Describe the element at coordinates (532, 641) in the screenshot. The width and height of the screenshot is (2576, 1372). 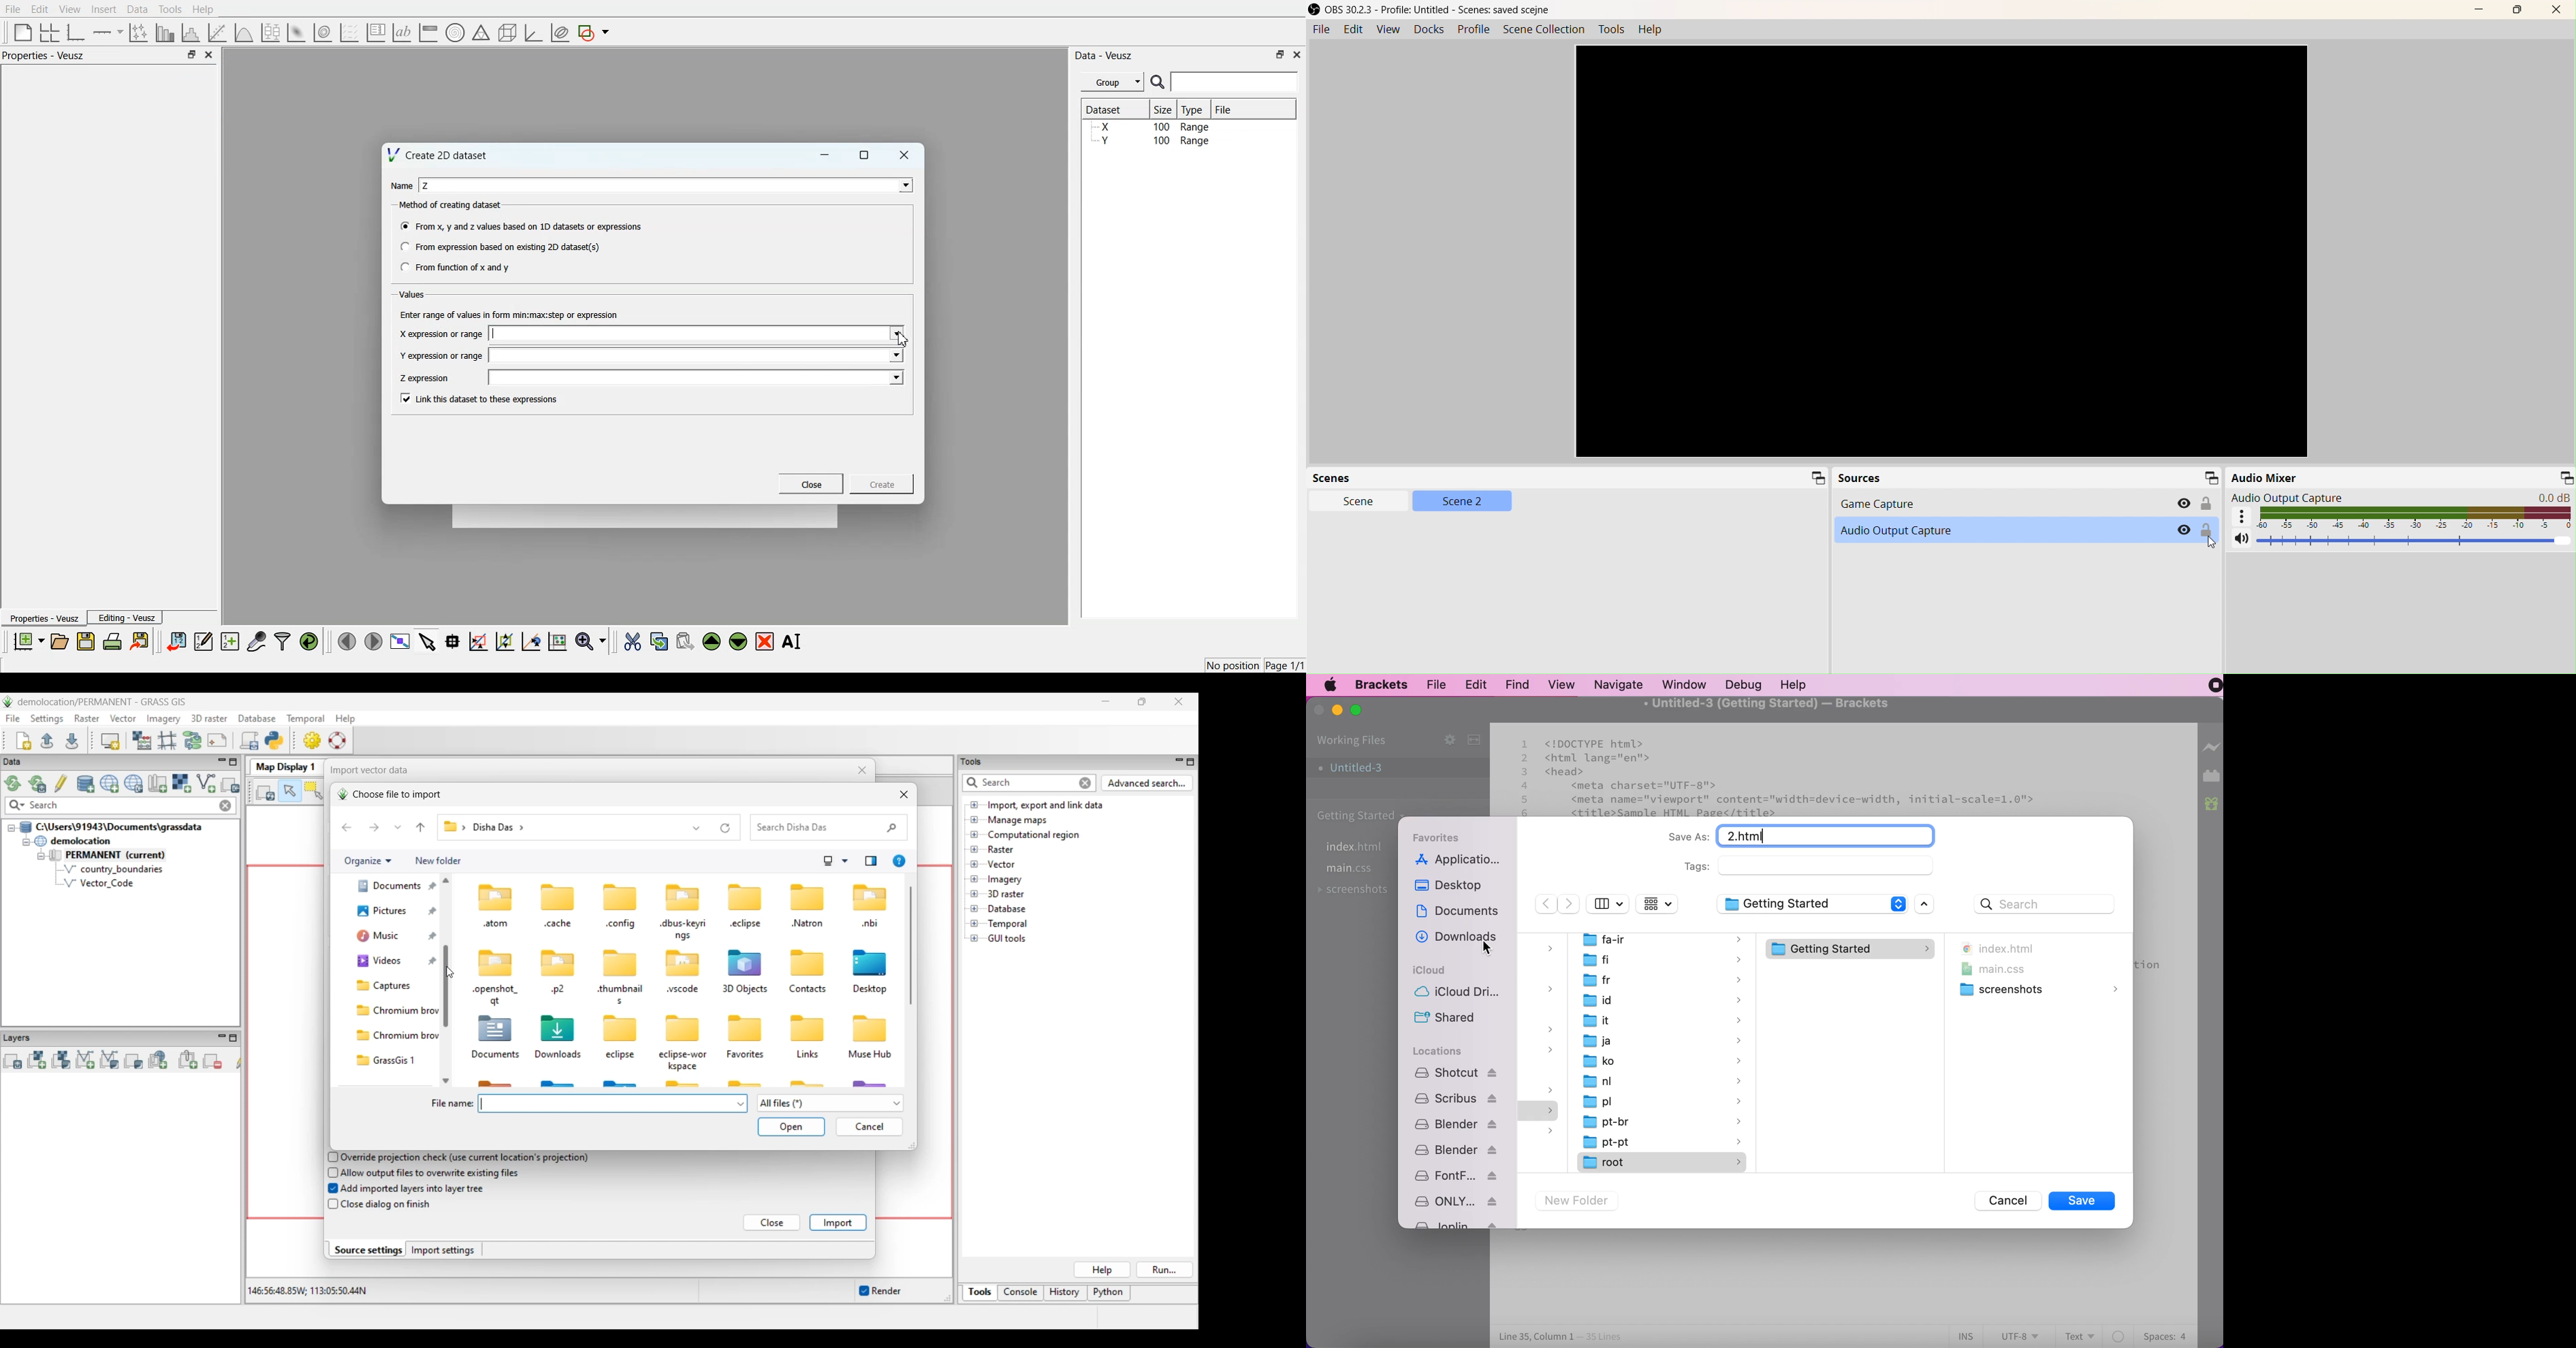
I see `Recenter graph axes` at that location.